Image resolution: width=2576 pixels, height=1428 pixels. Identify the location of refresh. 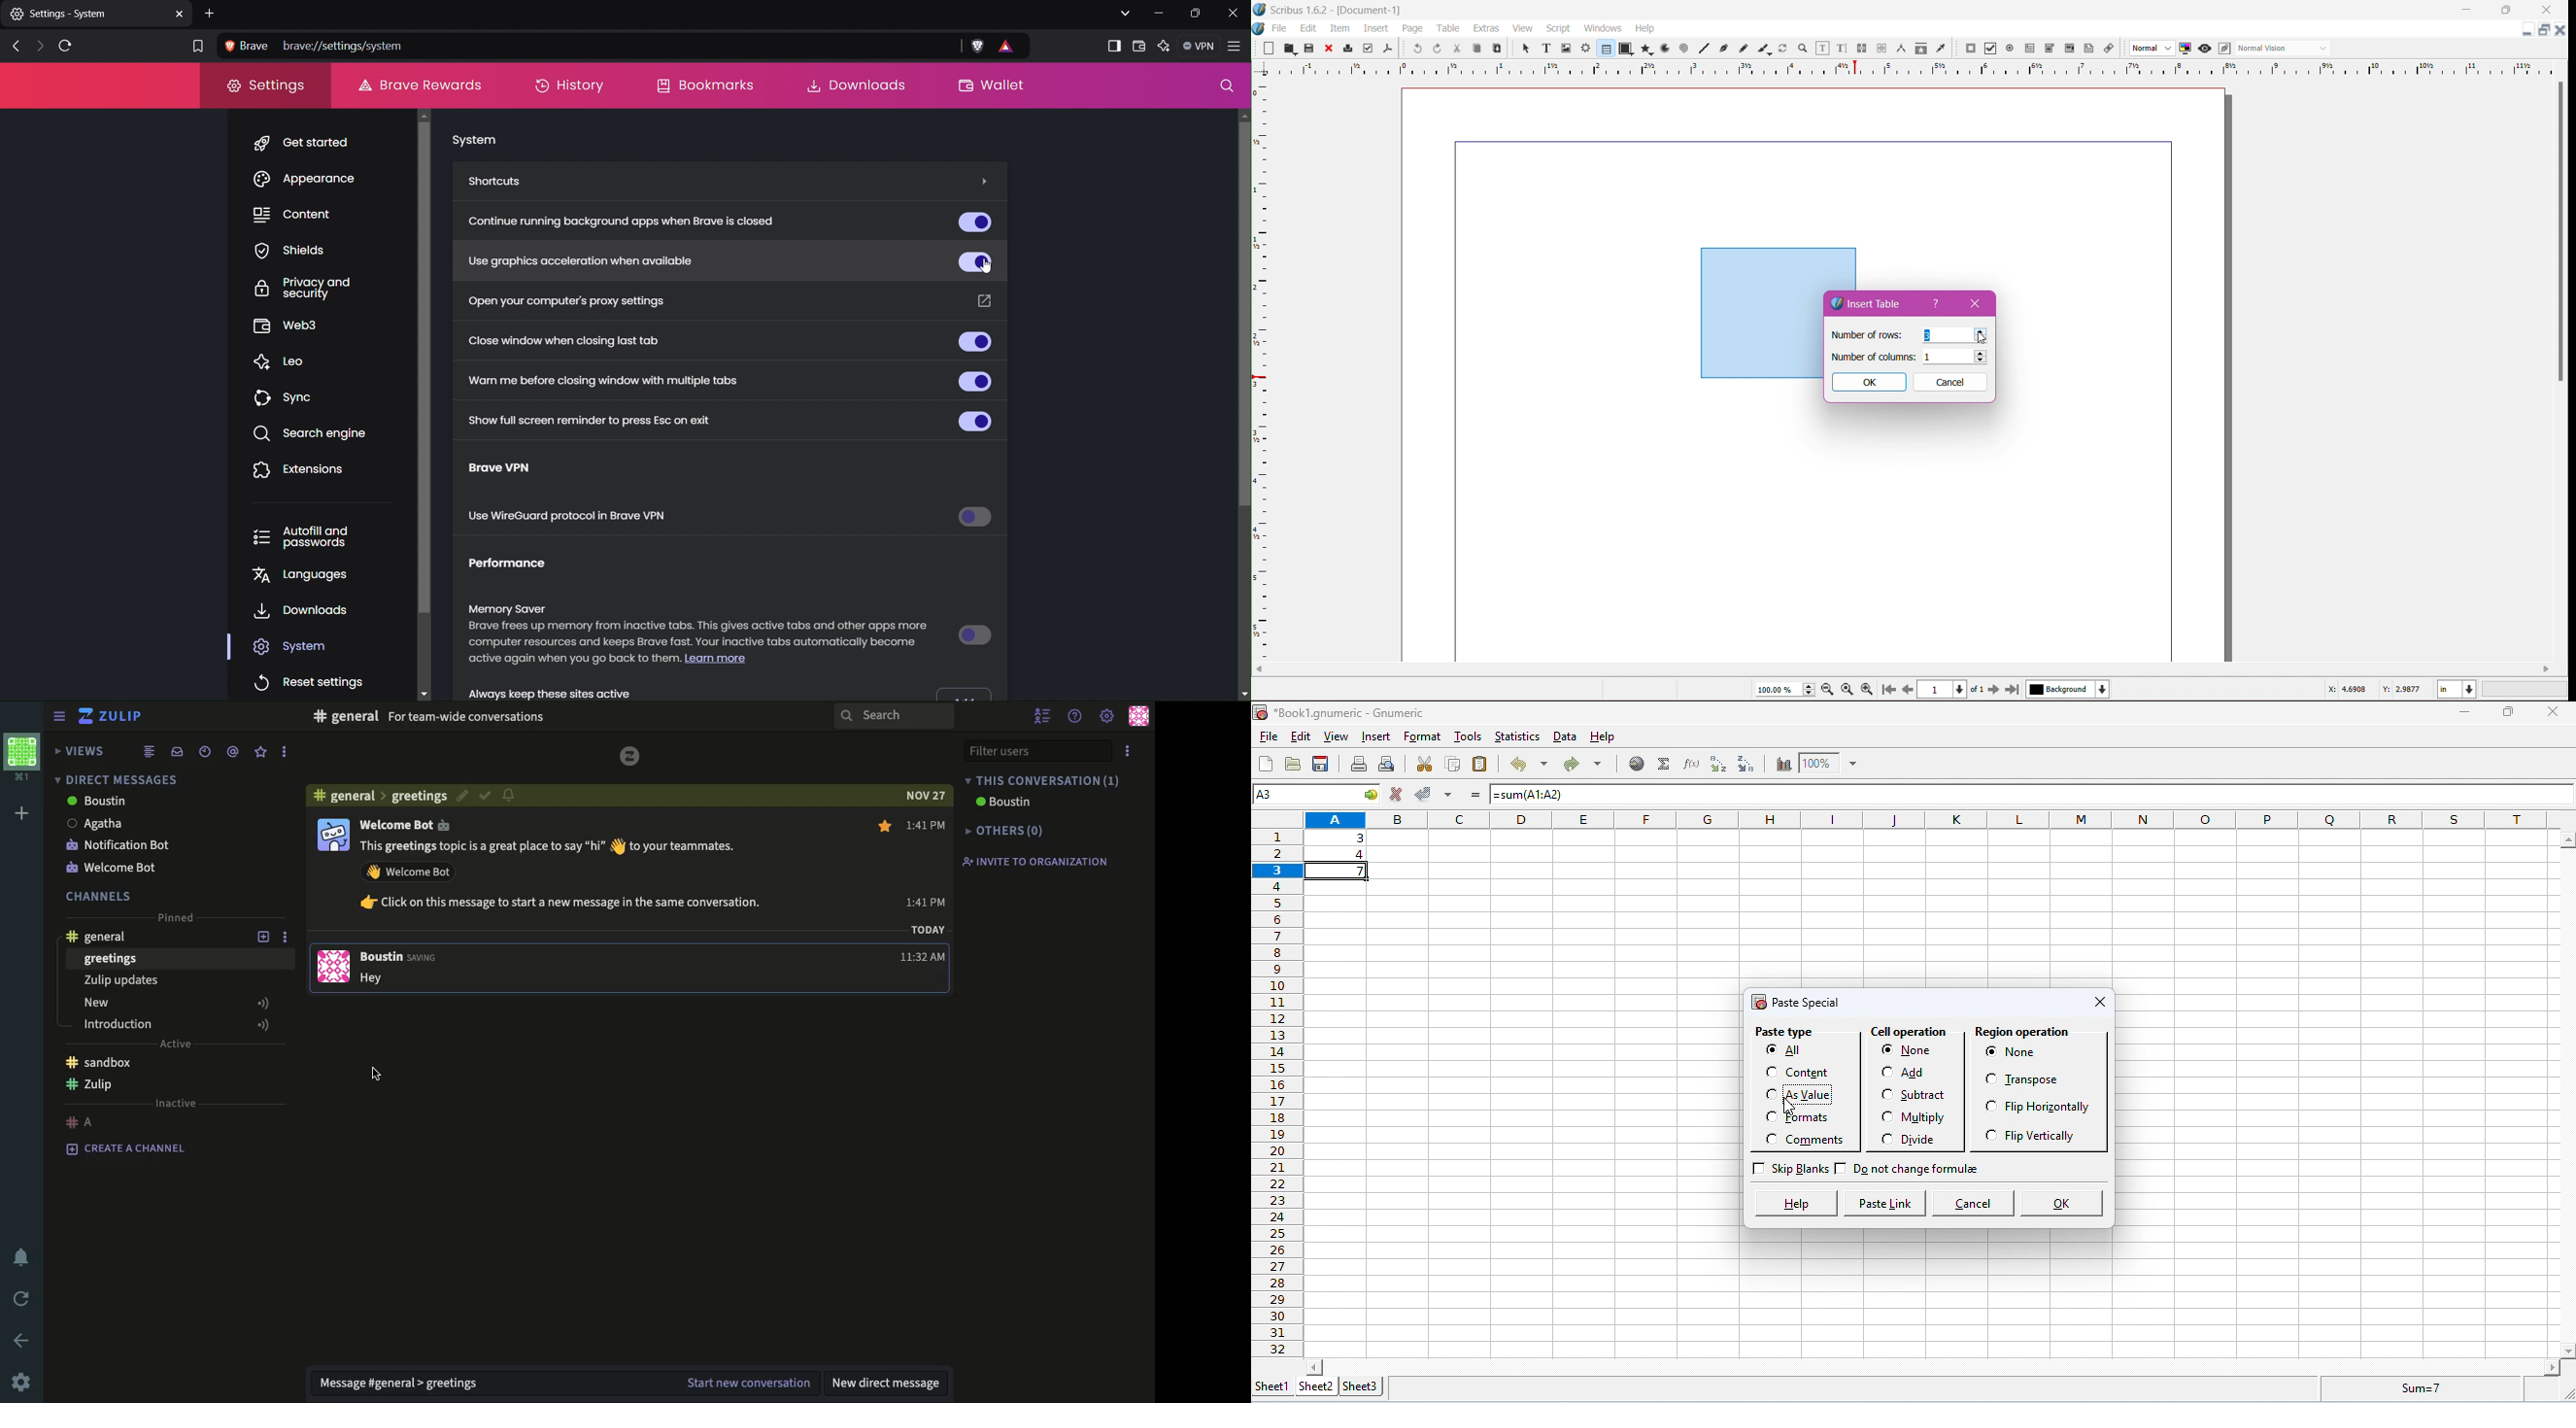
(19, 1297).